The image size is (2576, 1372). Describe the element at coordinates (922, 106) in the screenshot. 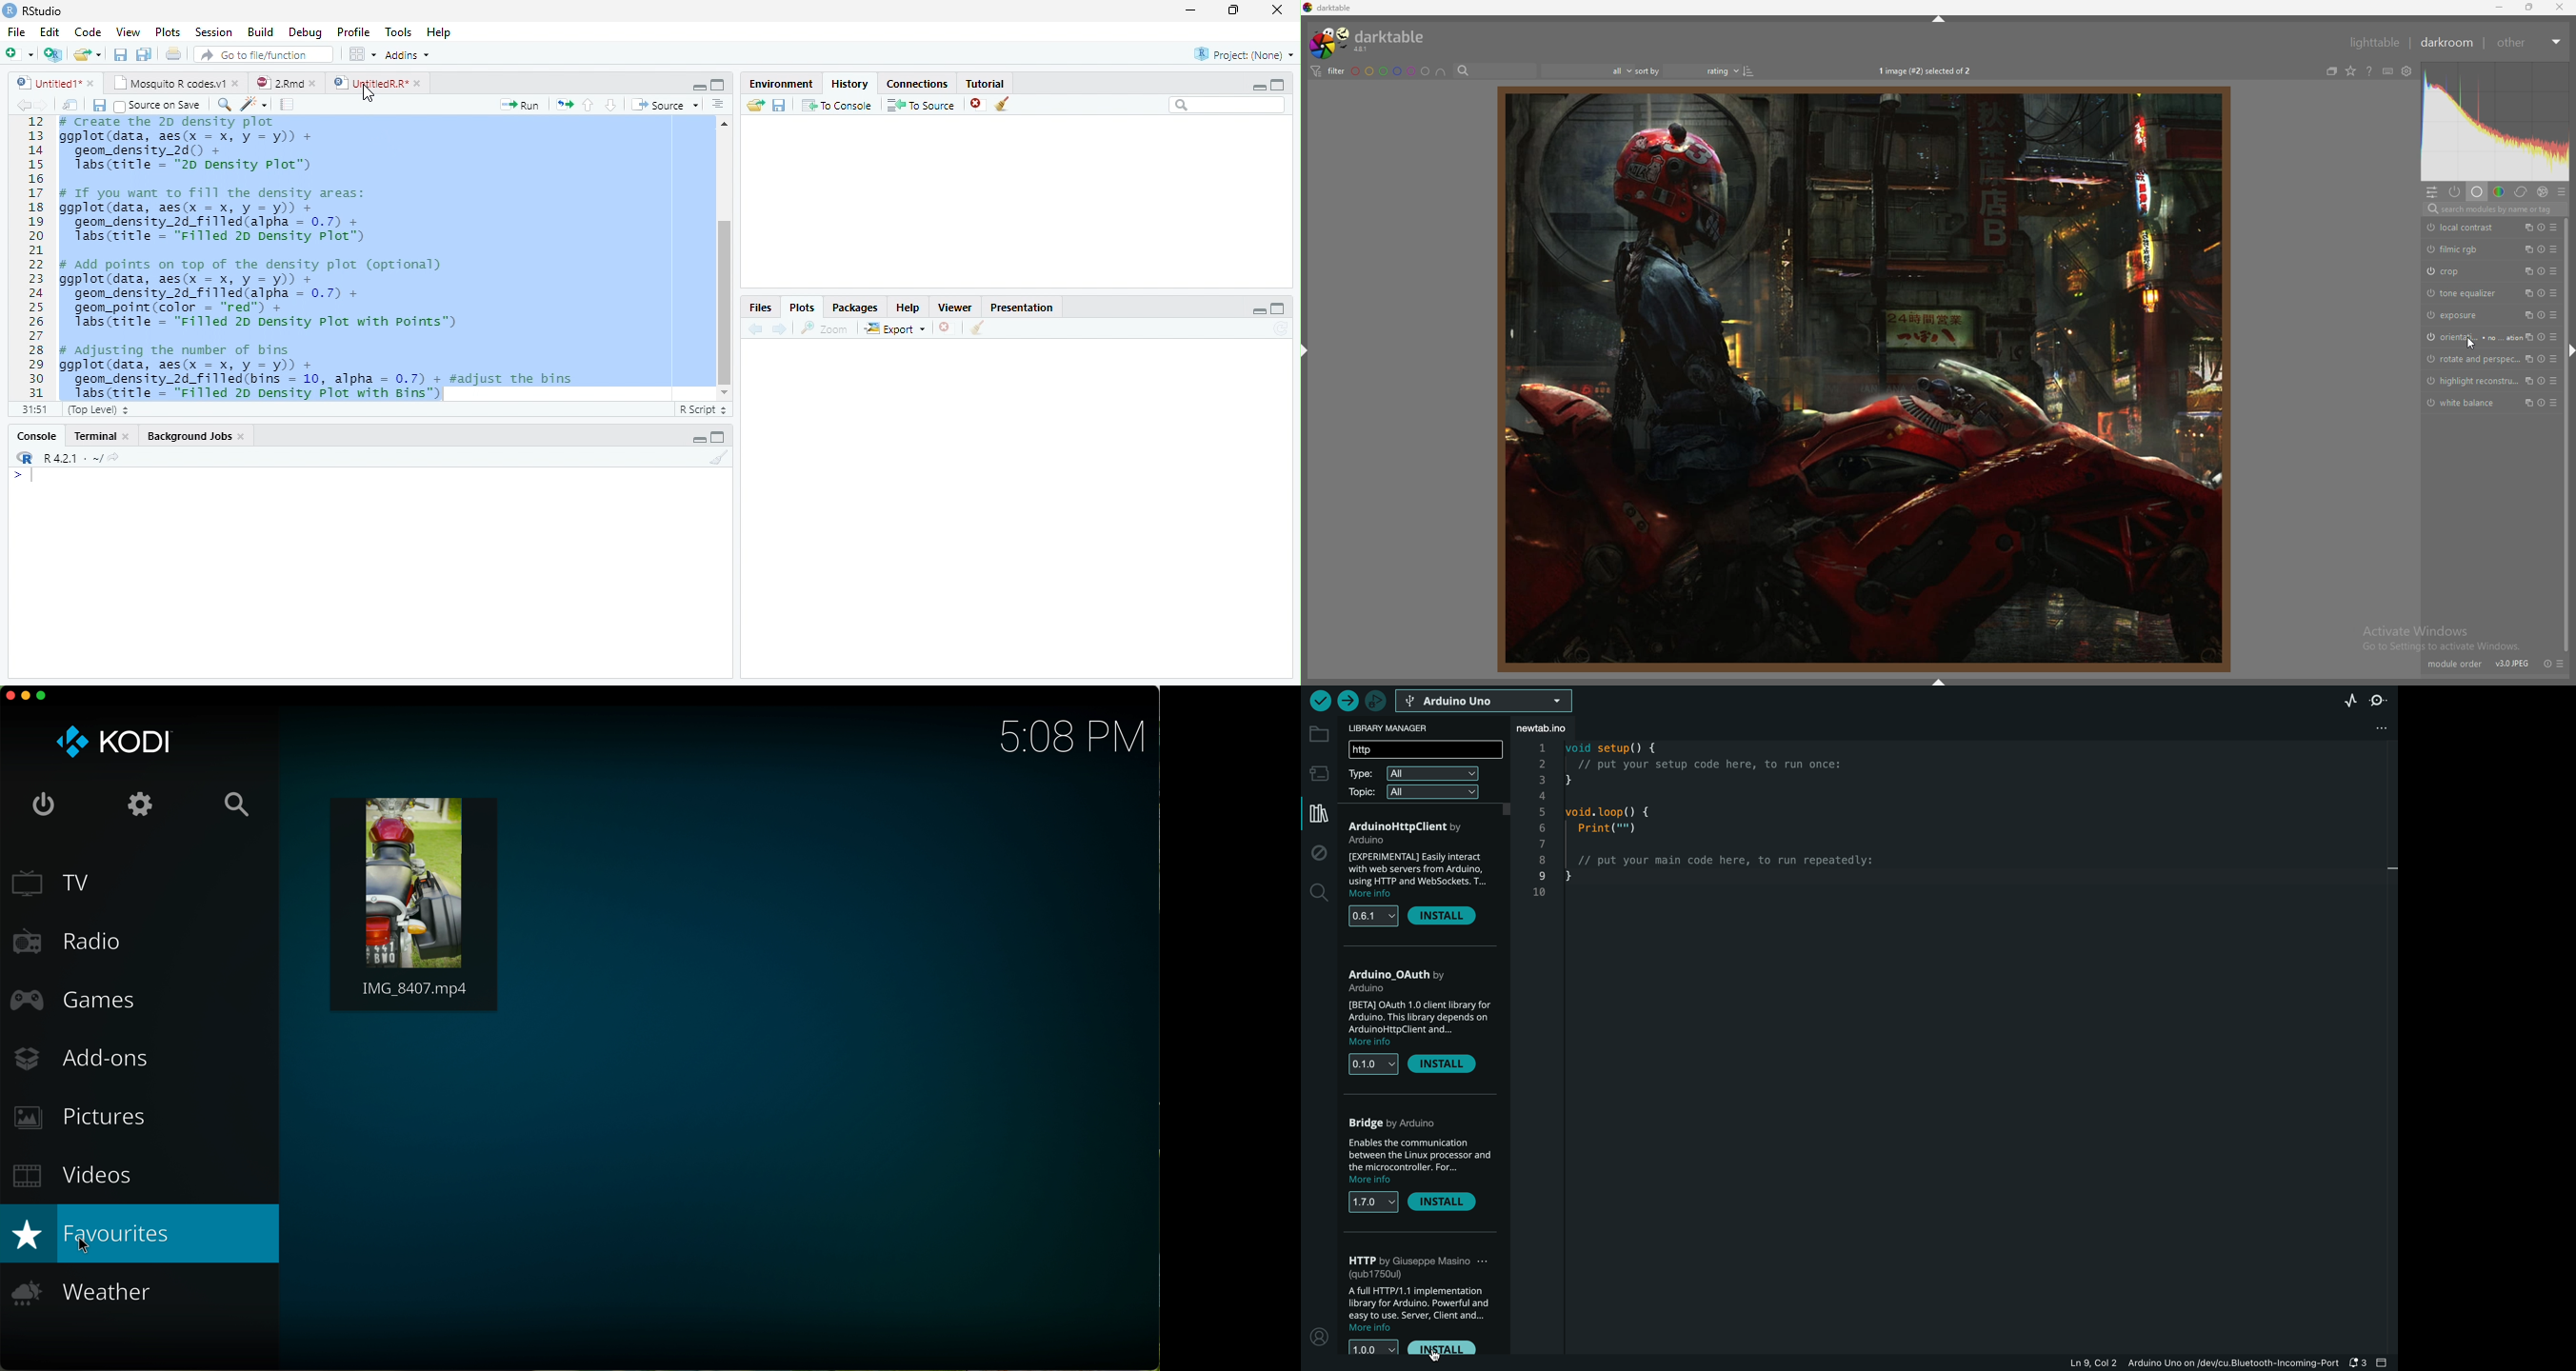

I see `To source` at that location.